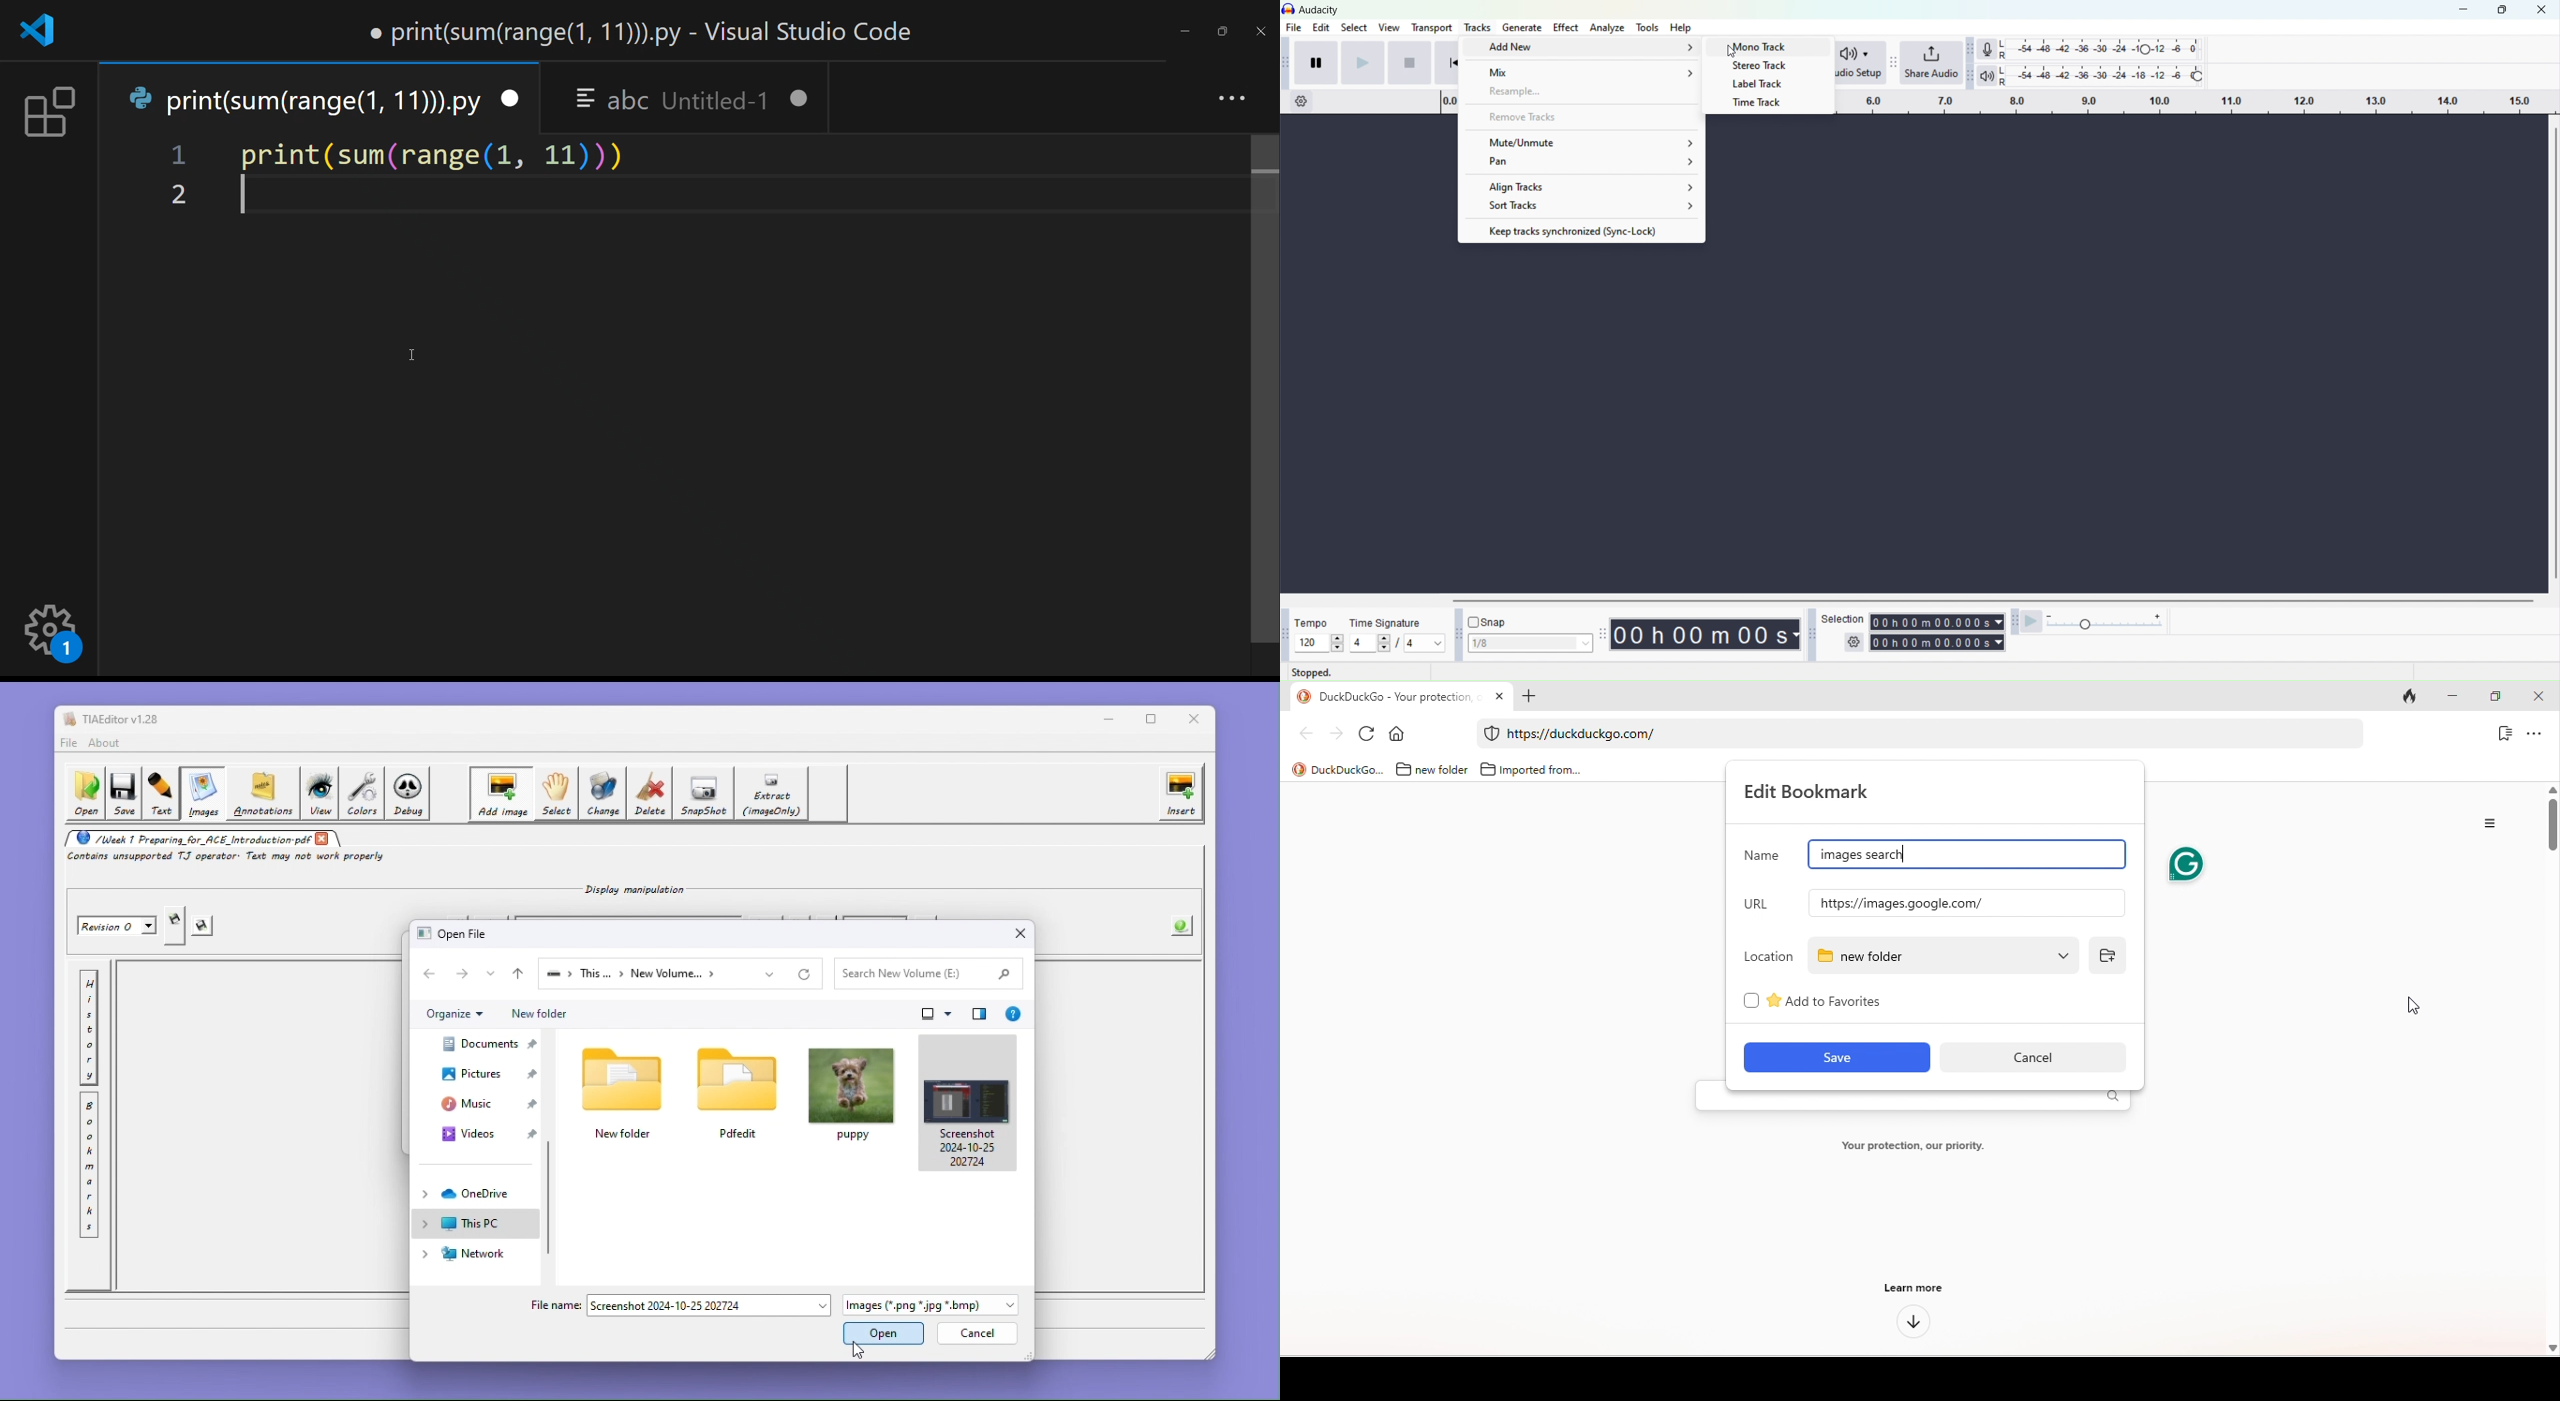  What do you see at coordinates (1971, 48) in the screenshot?
I see `Audacity recording meter toolbar` at bounding box center [1971, 48].